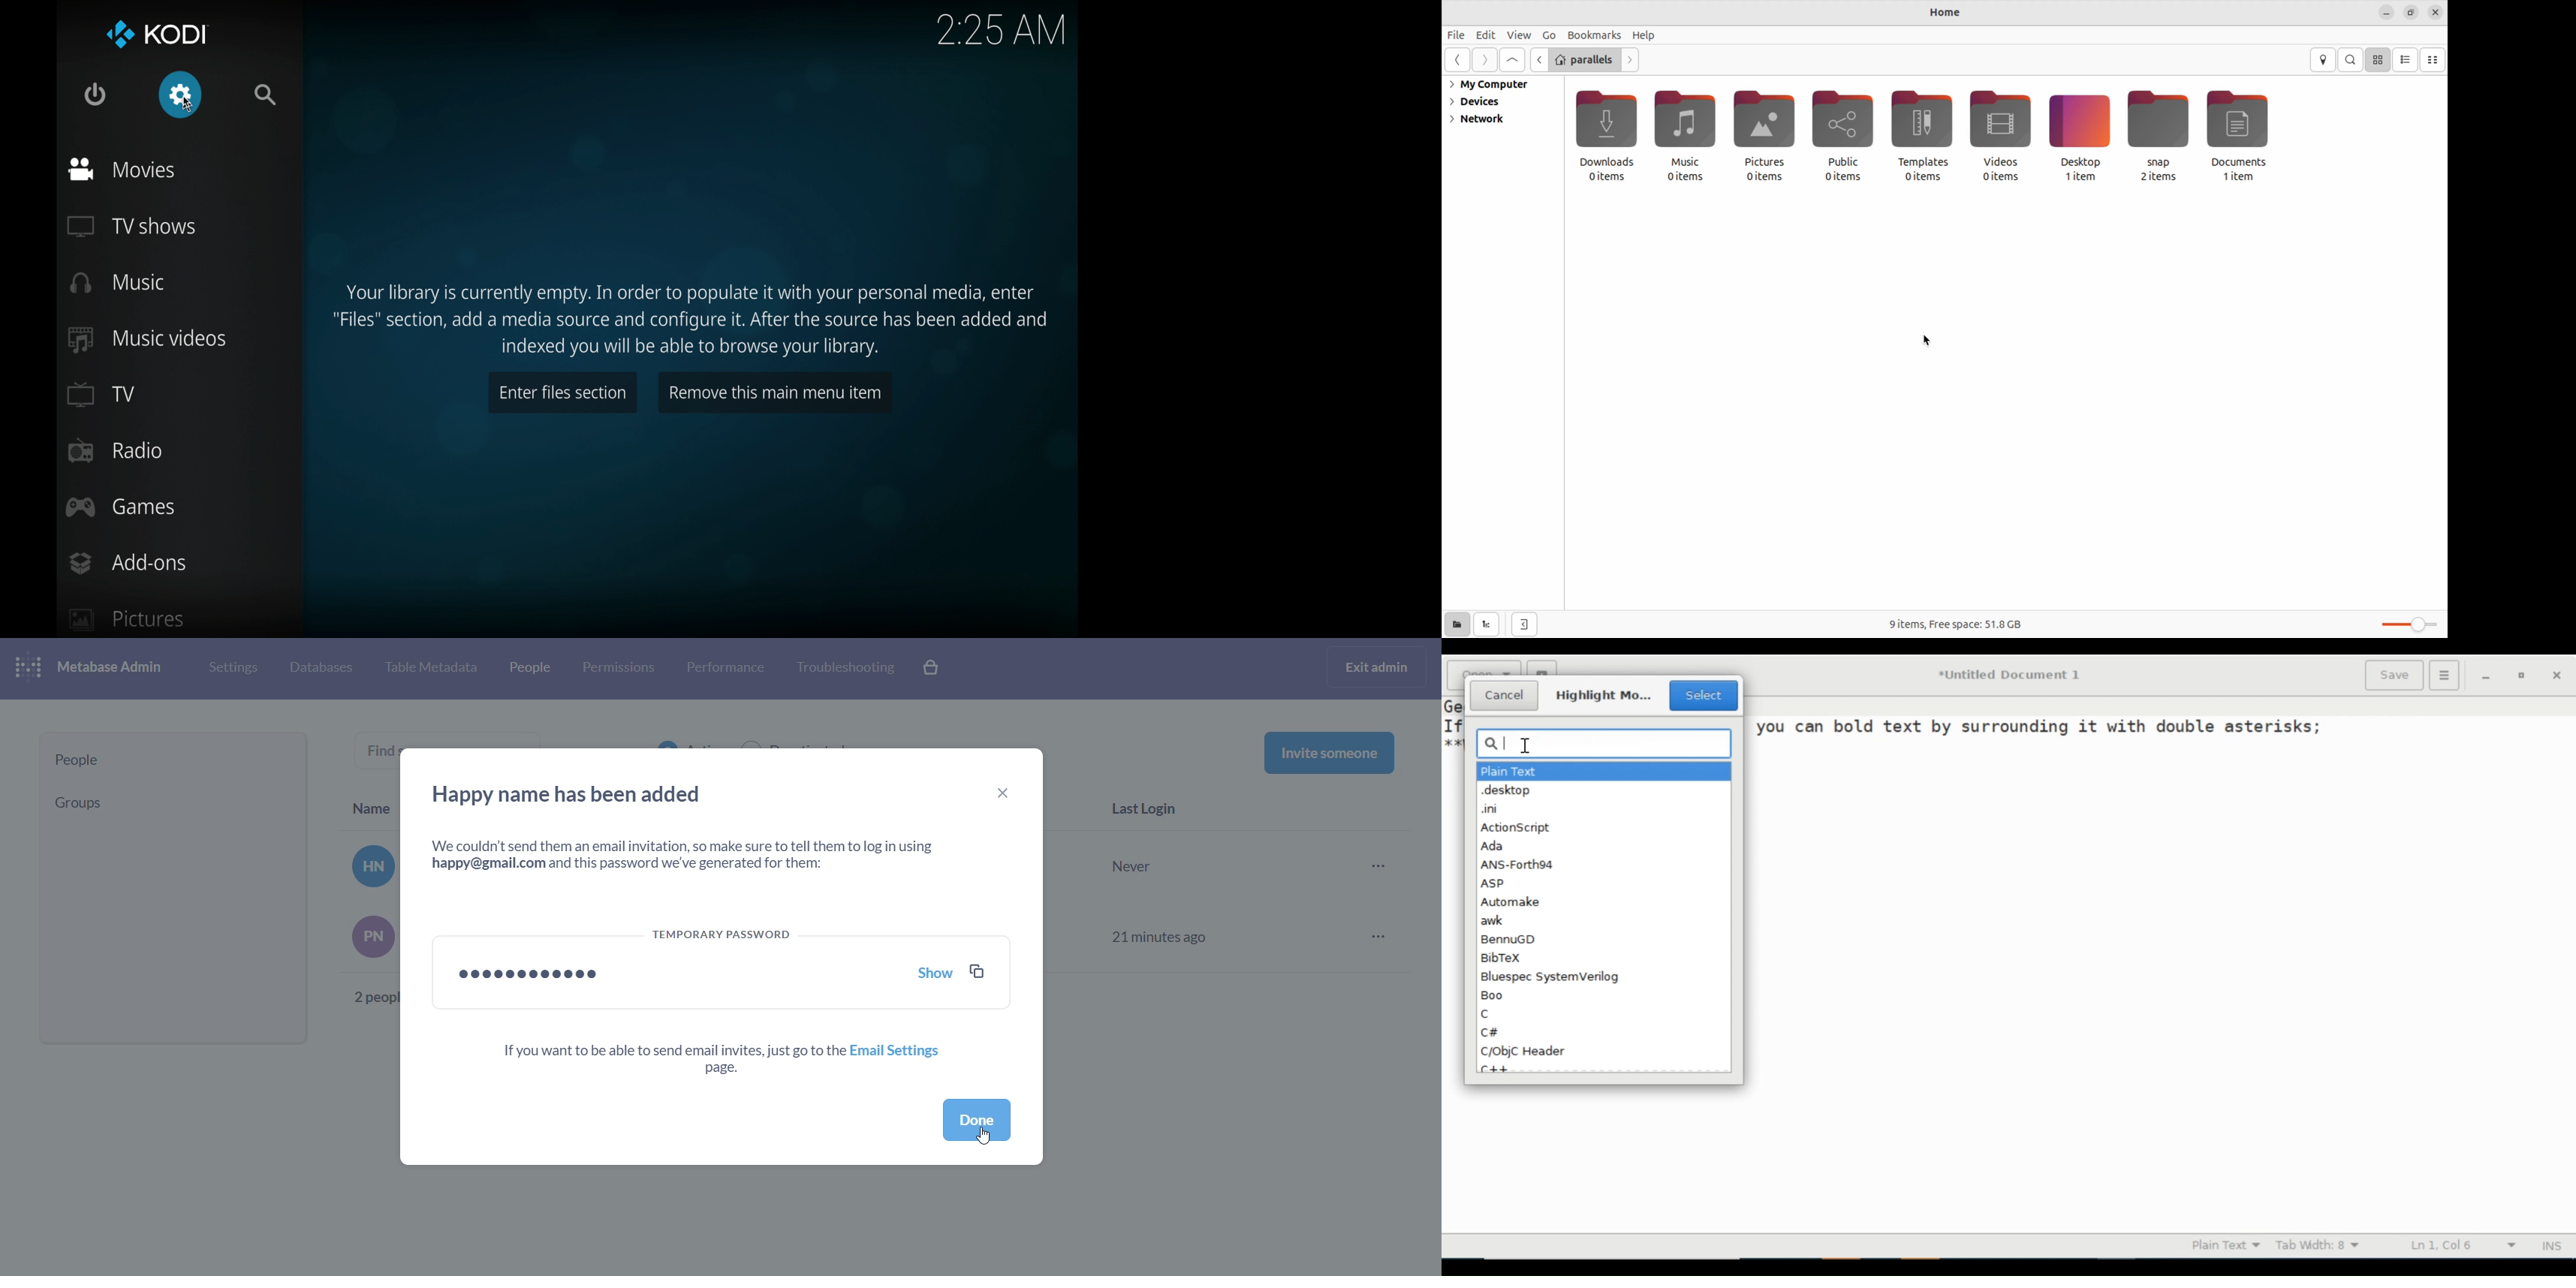 The image size is (2576, 1288). I want to click on TV, so click(100, 394).